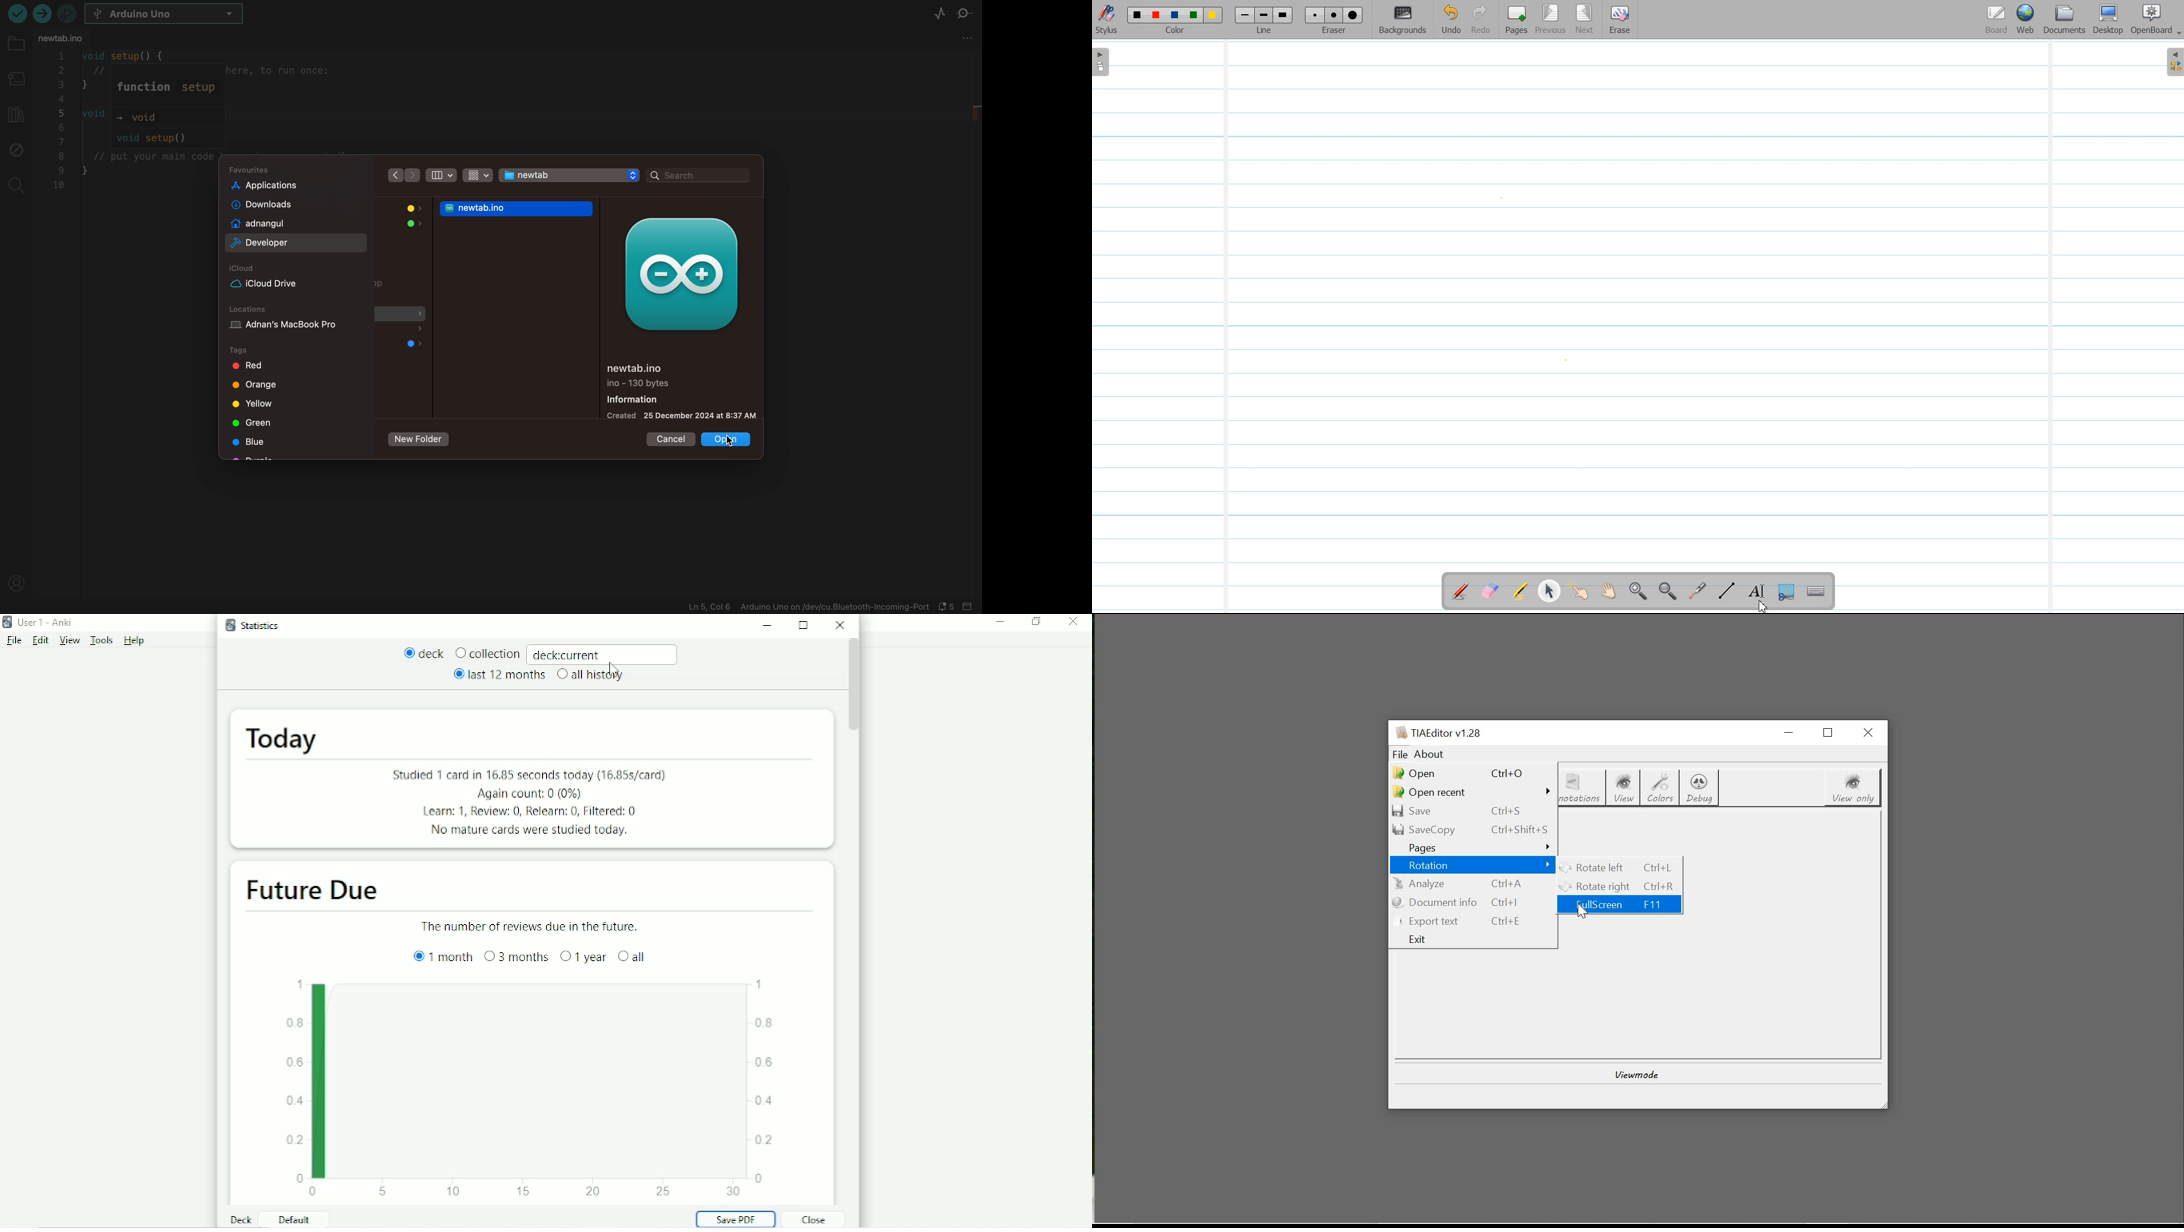  I want to click on Default, so click(291, 1220).